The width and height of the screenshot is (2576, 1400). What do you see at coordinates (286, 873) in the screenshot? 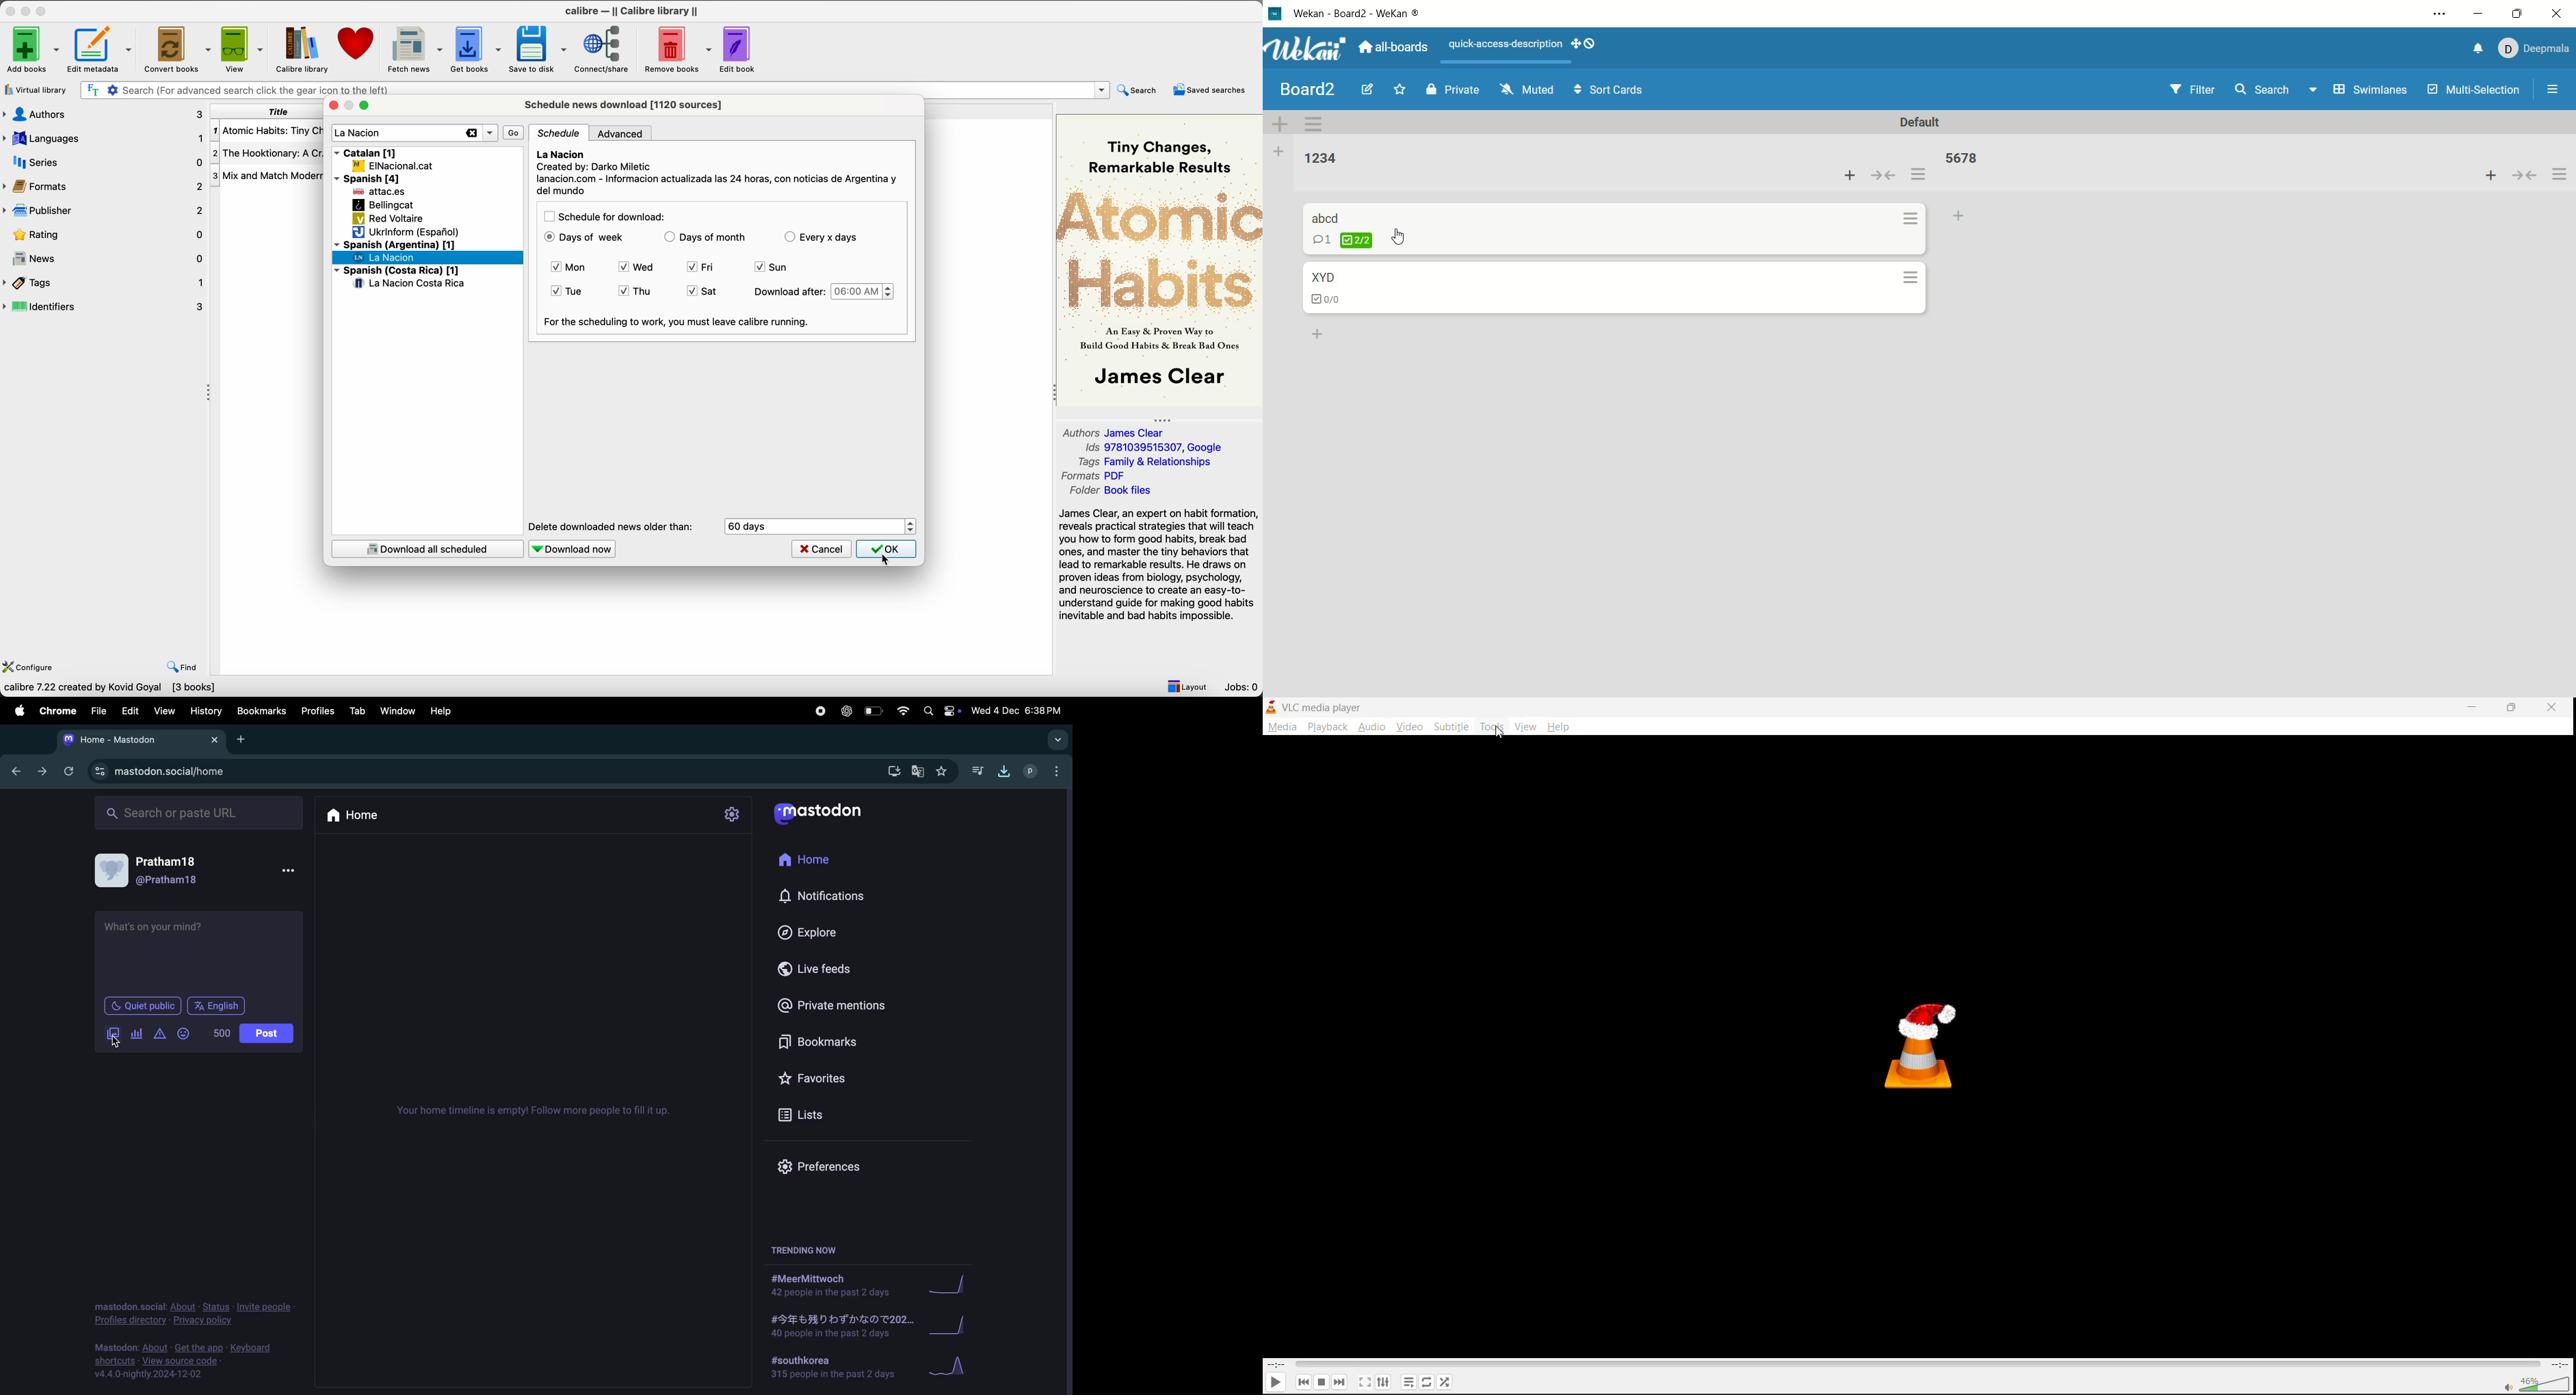
I see `options` at bounding box center [286, 873].